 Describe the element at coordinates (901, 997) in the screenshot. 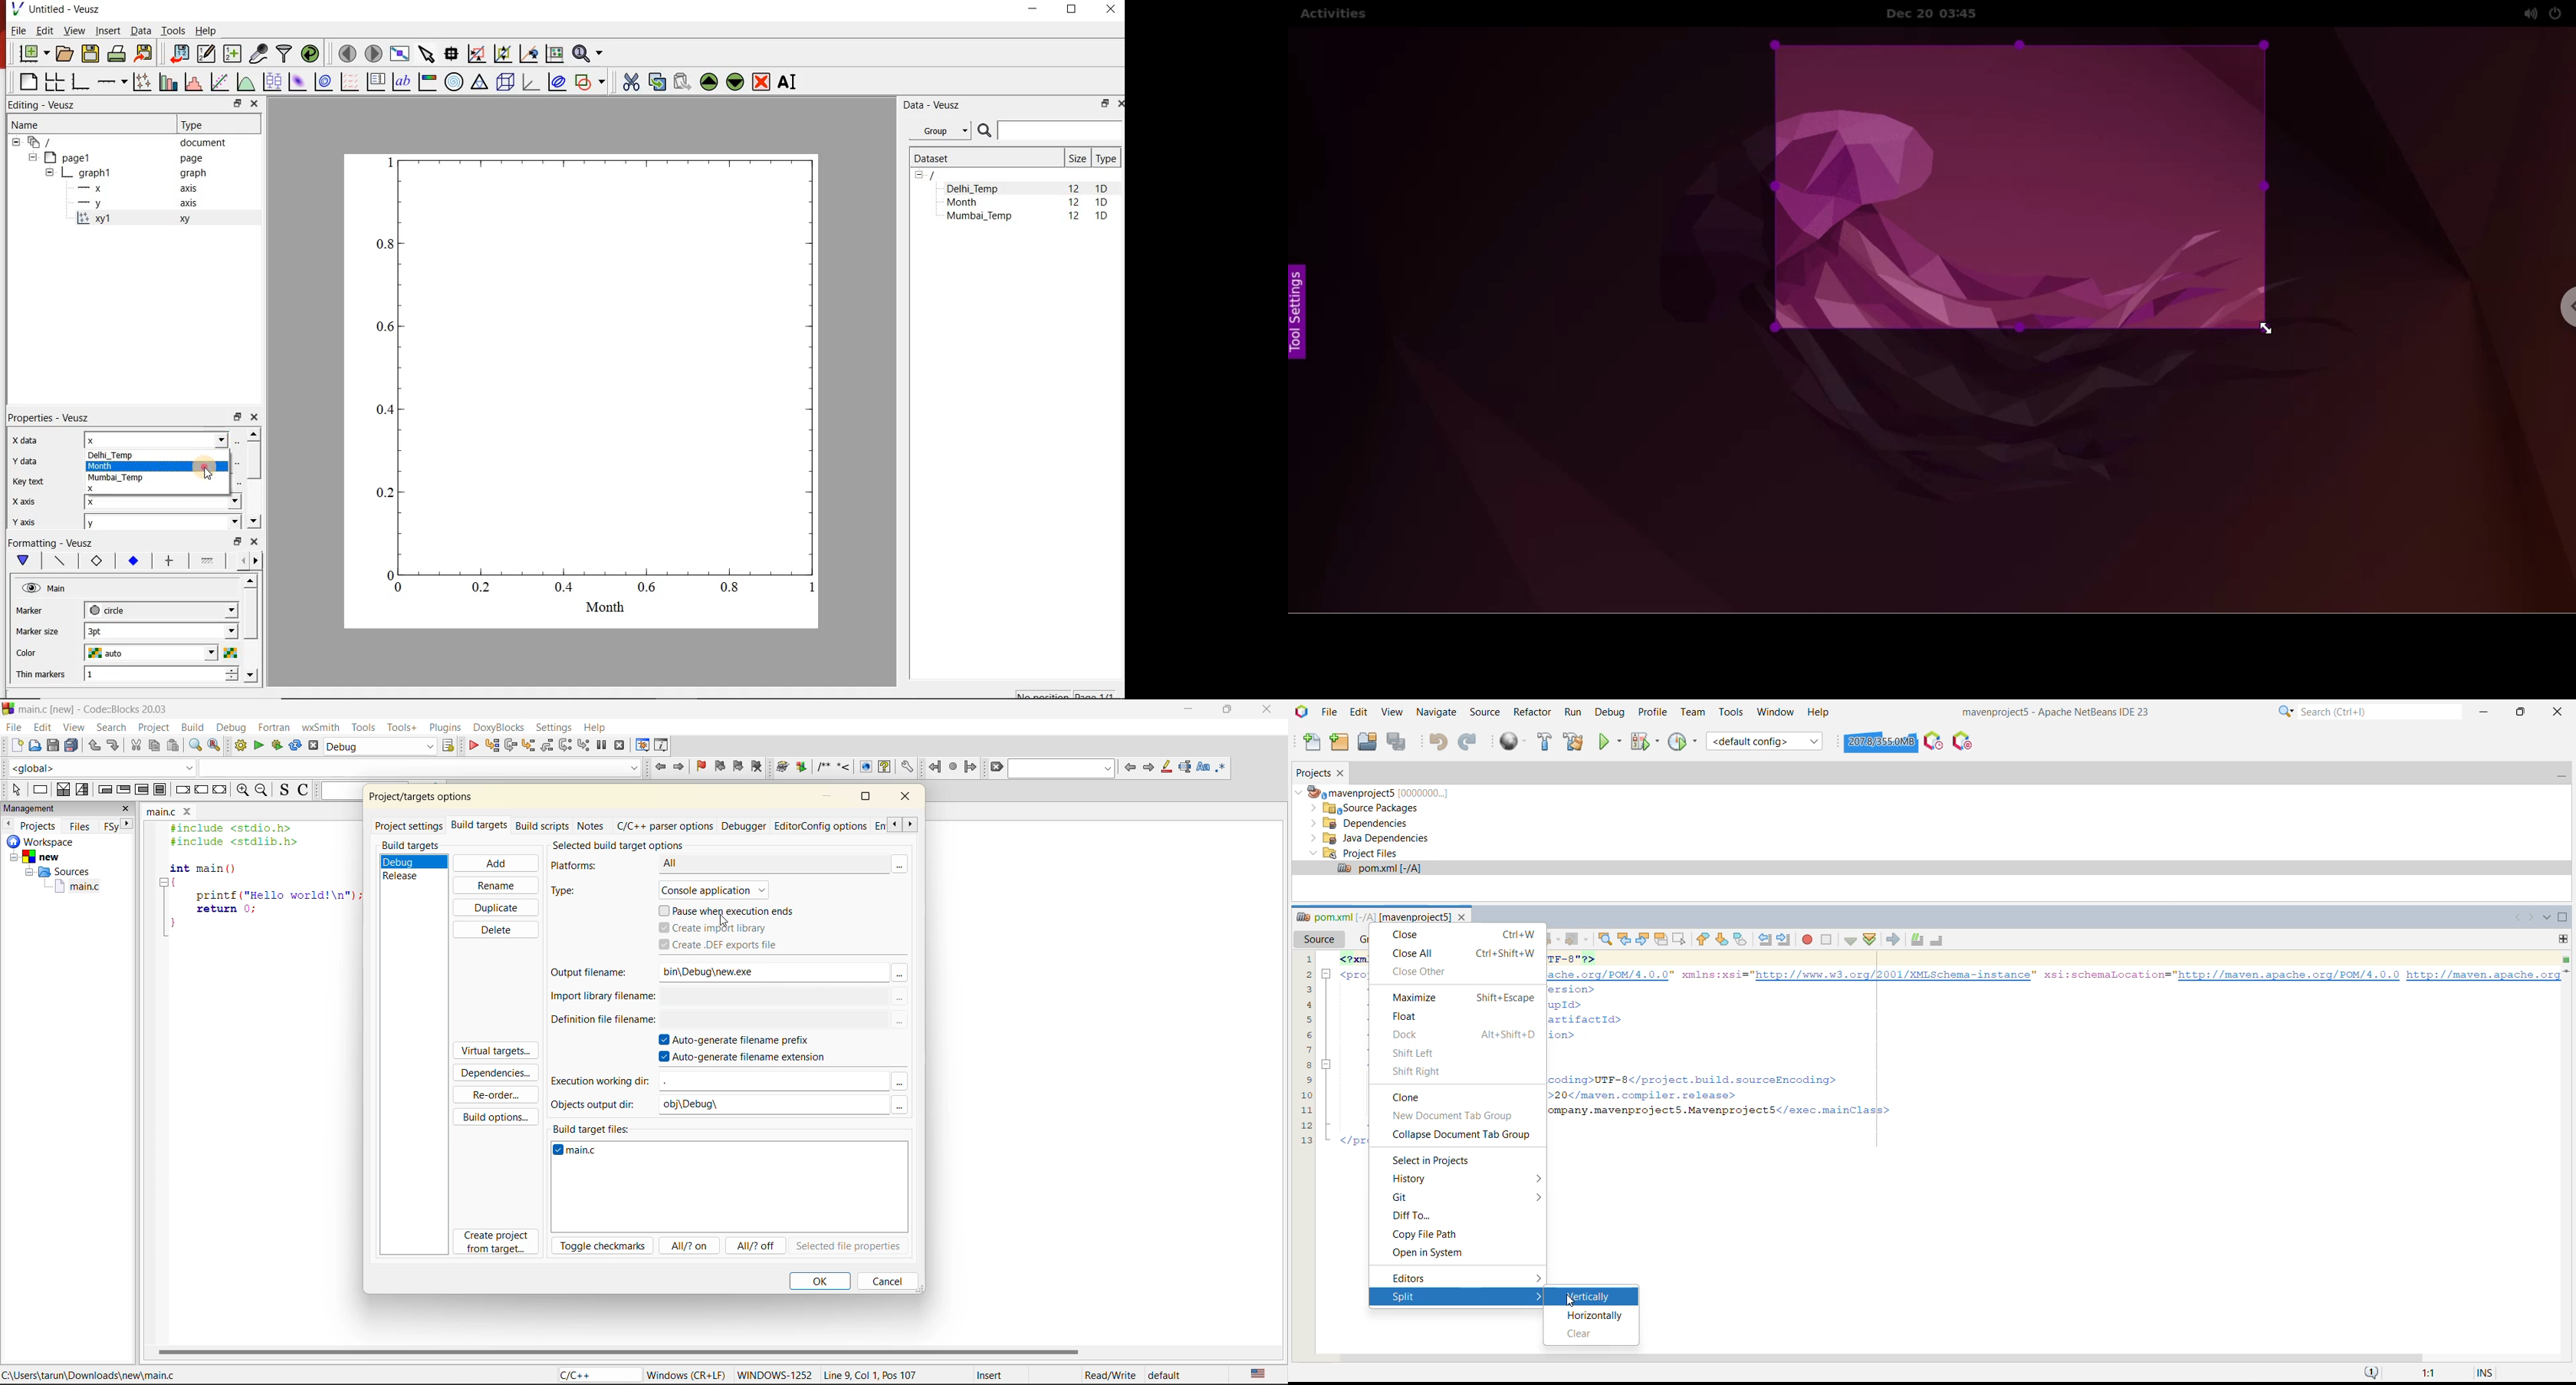

I see `More` at that location.